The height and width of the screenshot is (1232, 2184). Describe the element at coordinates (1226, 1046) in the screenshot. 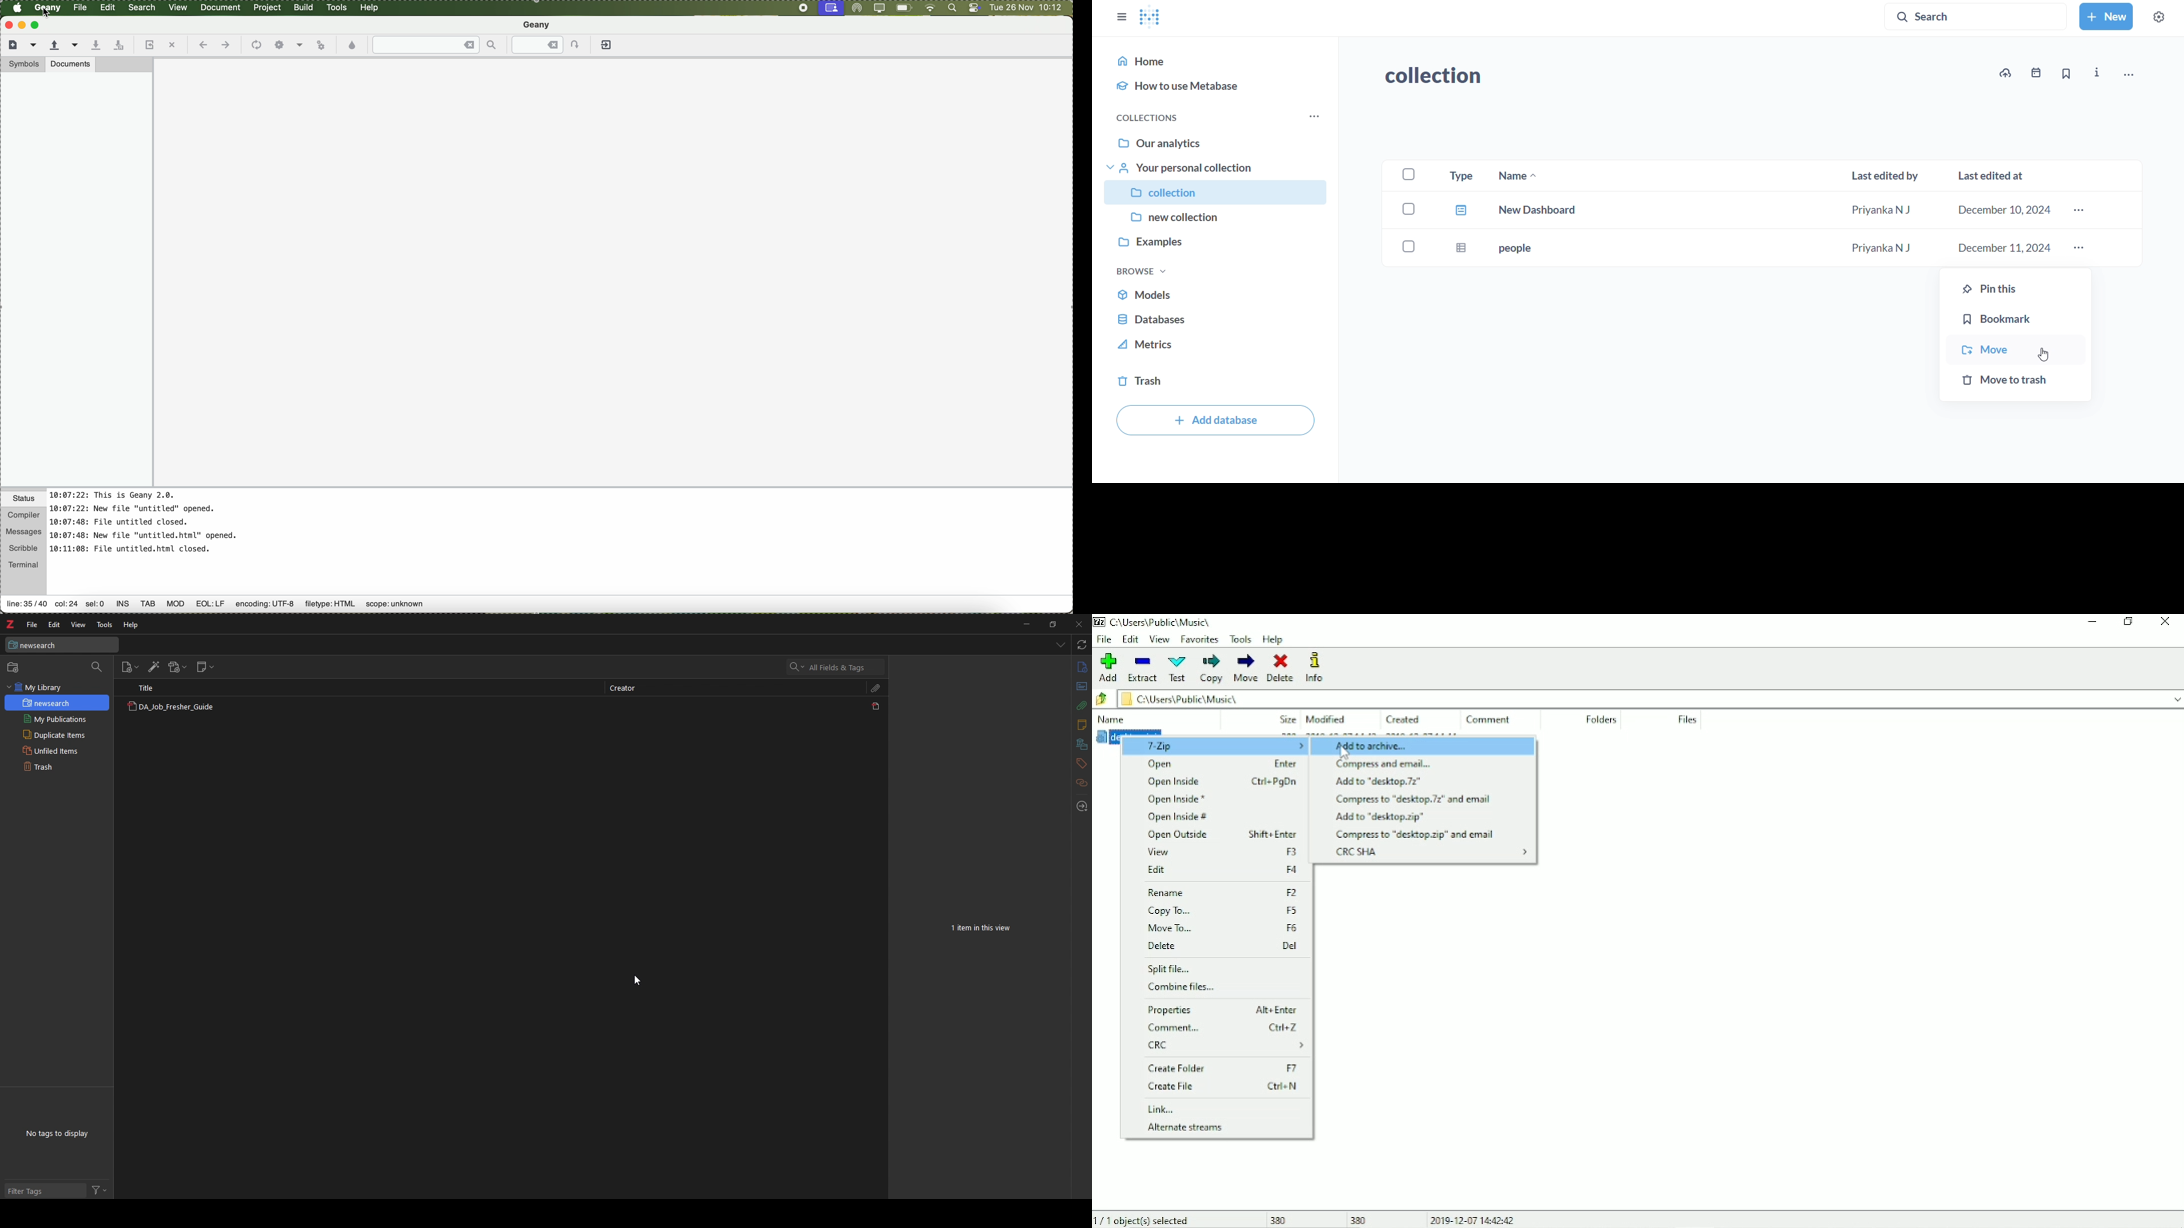

I see `CRC` at that location.